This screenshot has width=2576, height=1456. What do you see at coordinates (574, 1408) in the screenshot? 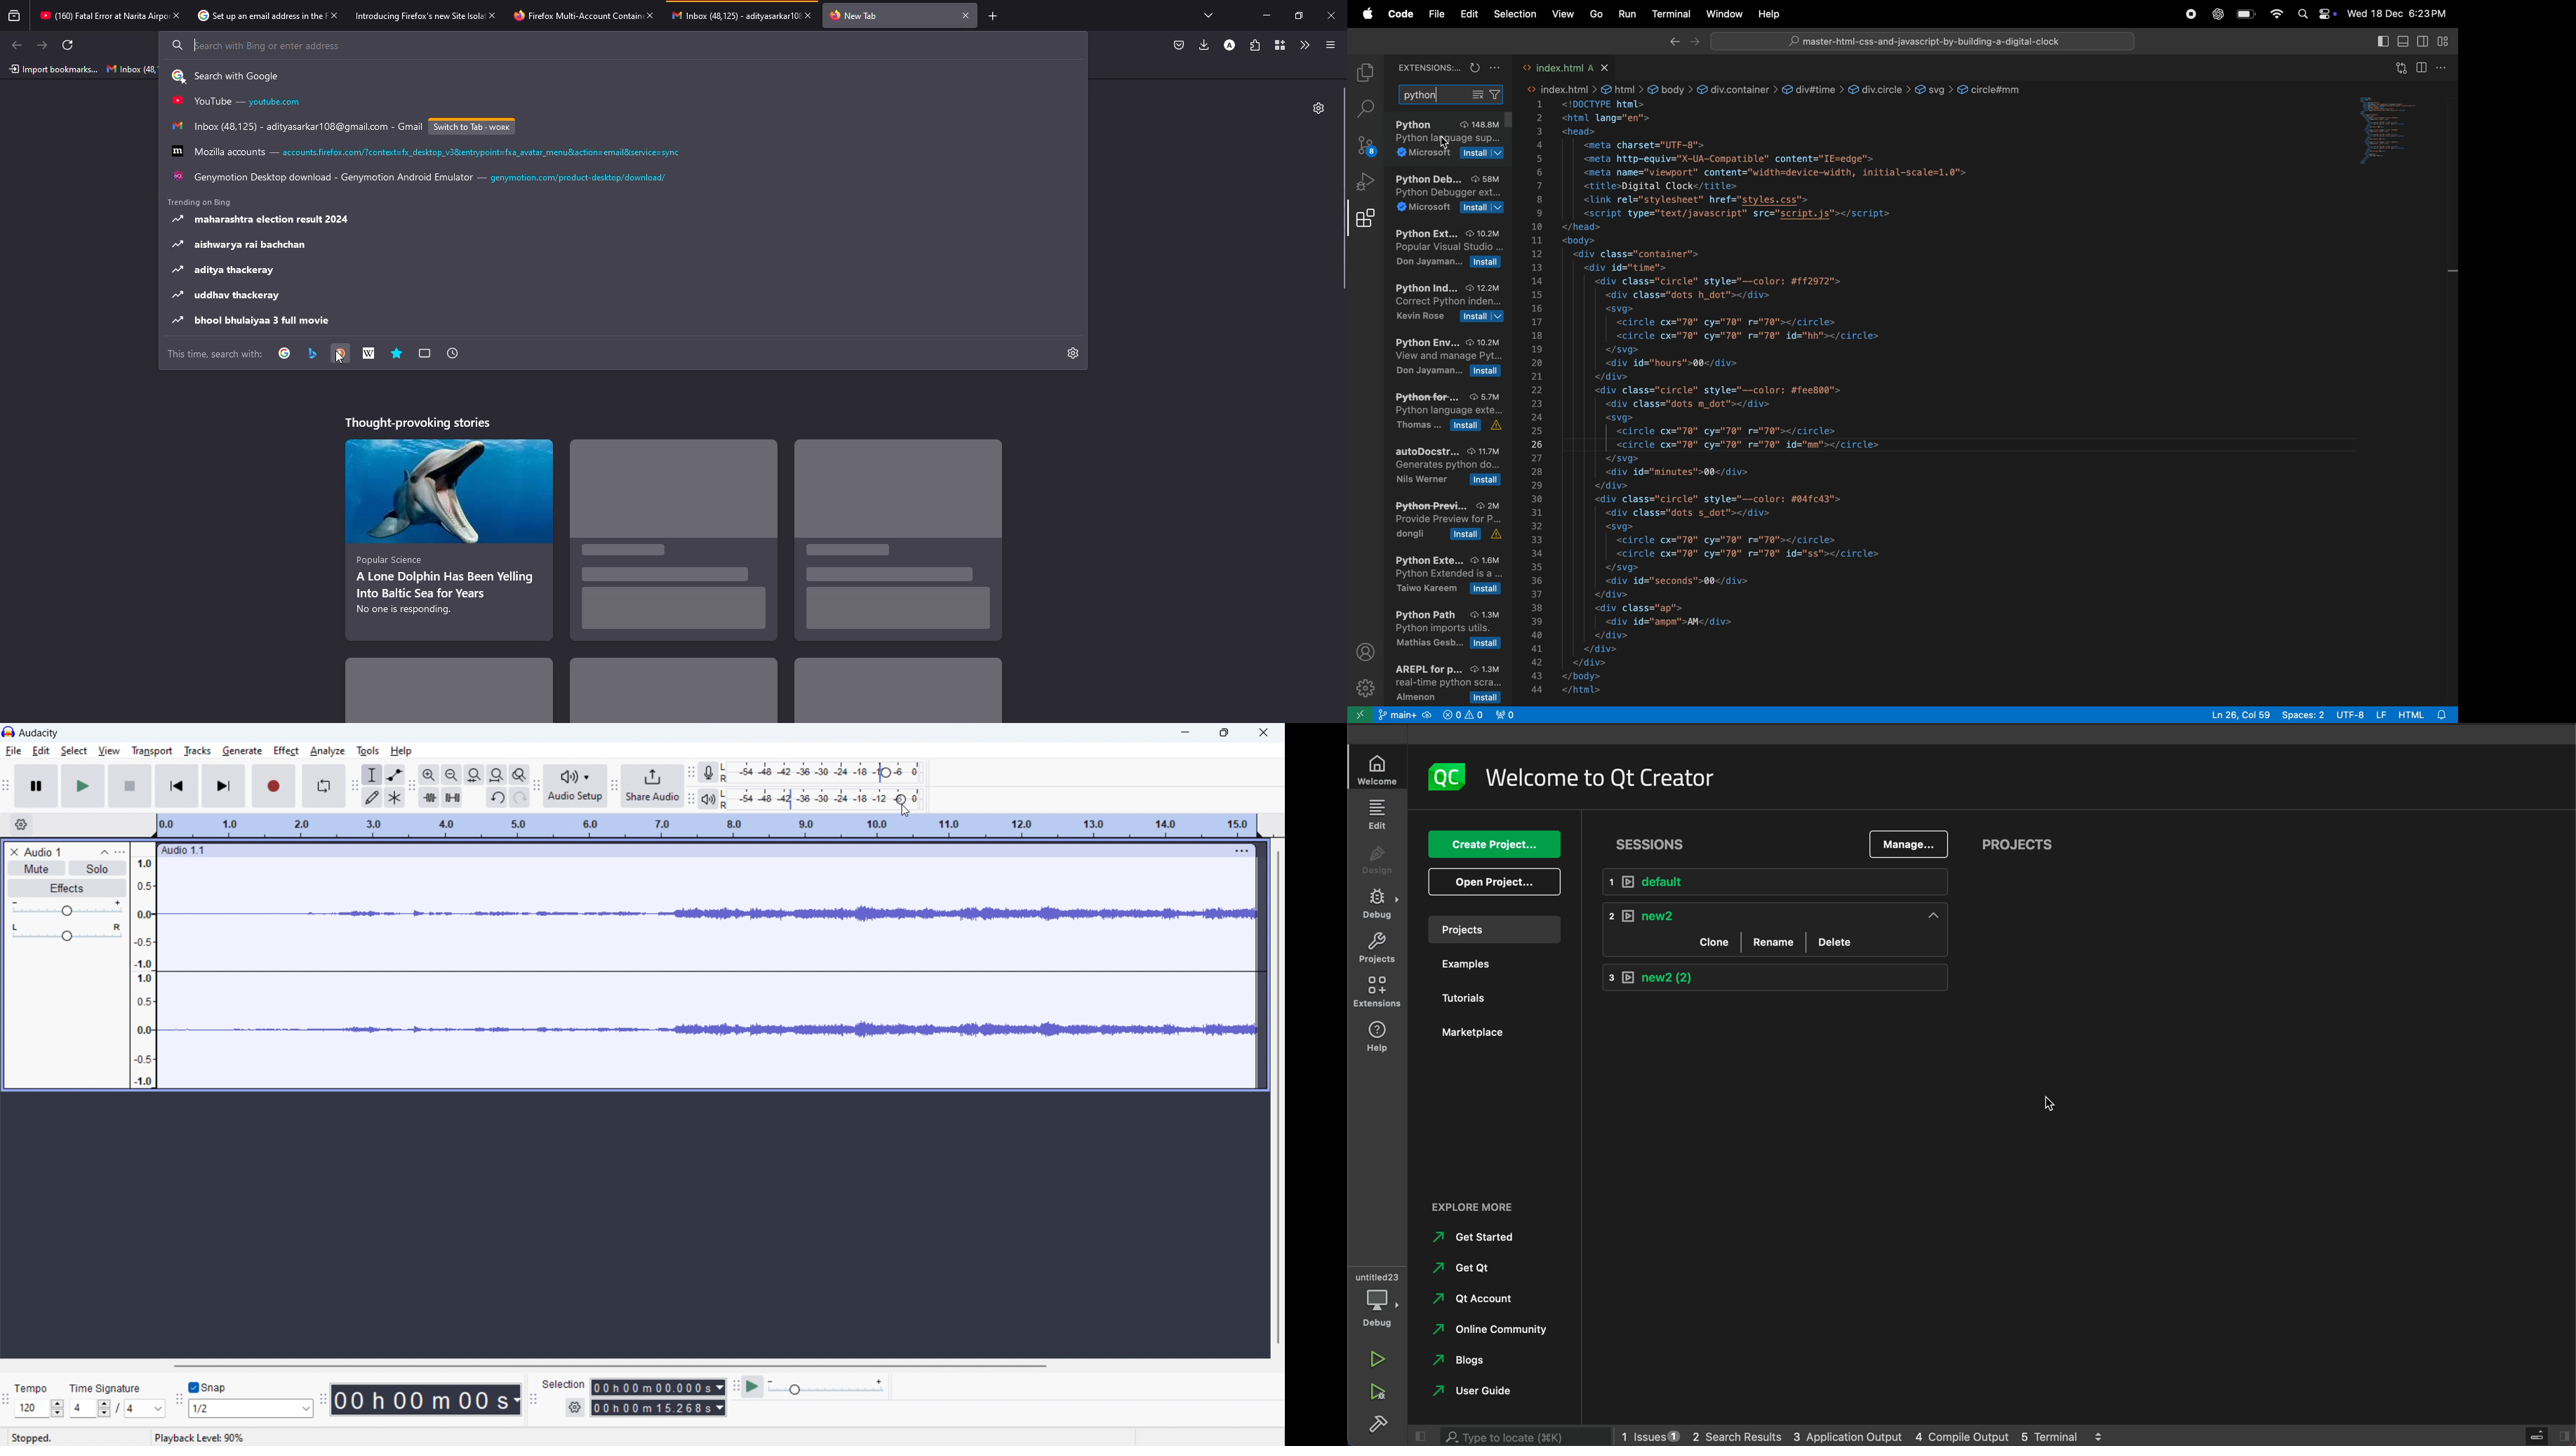
I see `settings` at bounding box center [574, 1408].